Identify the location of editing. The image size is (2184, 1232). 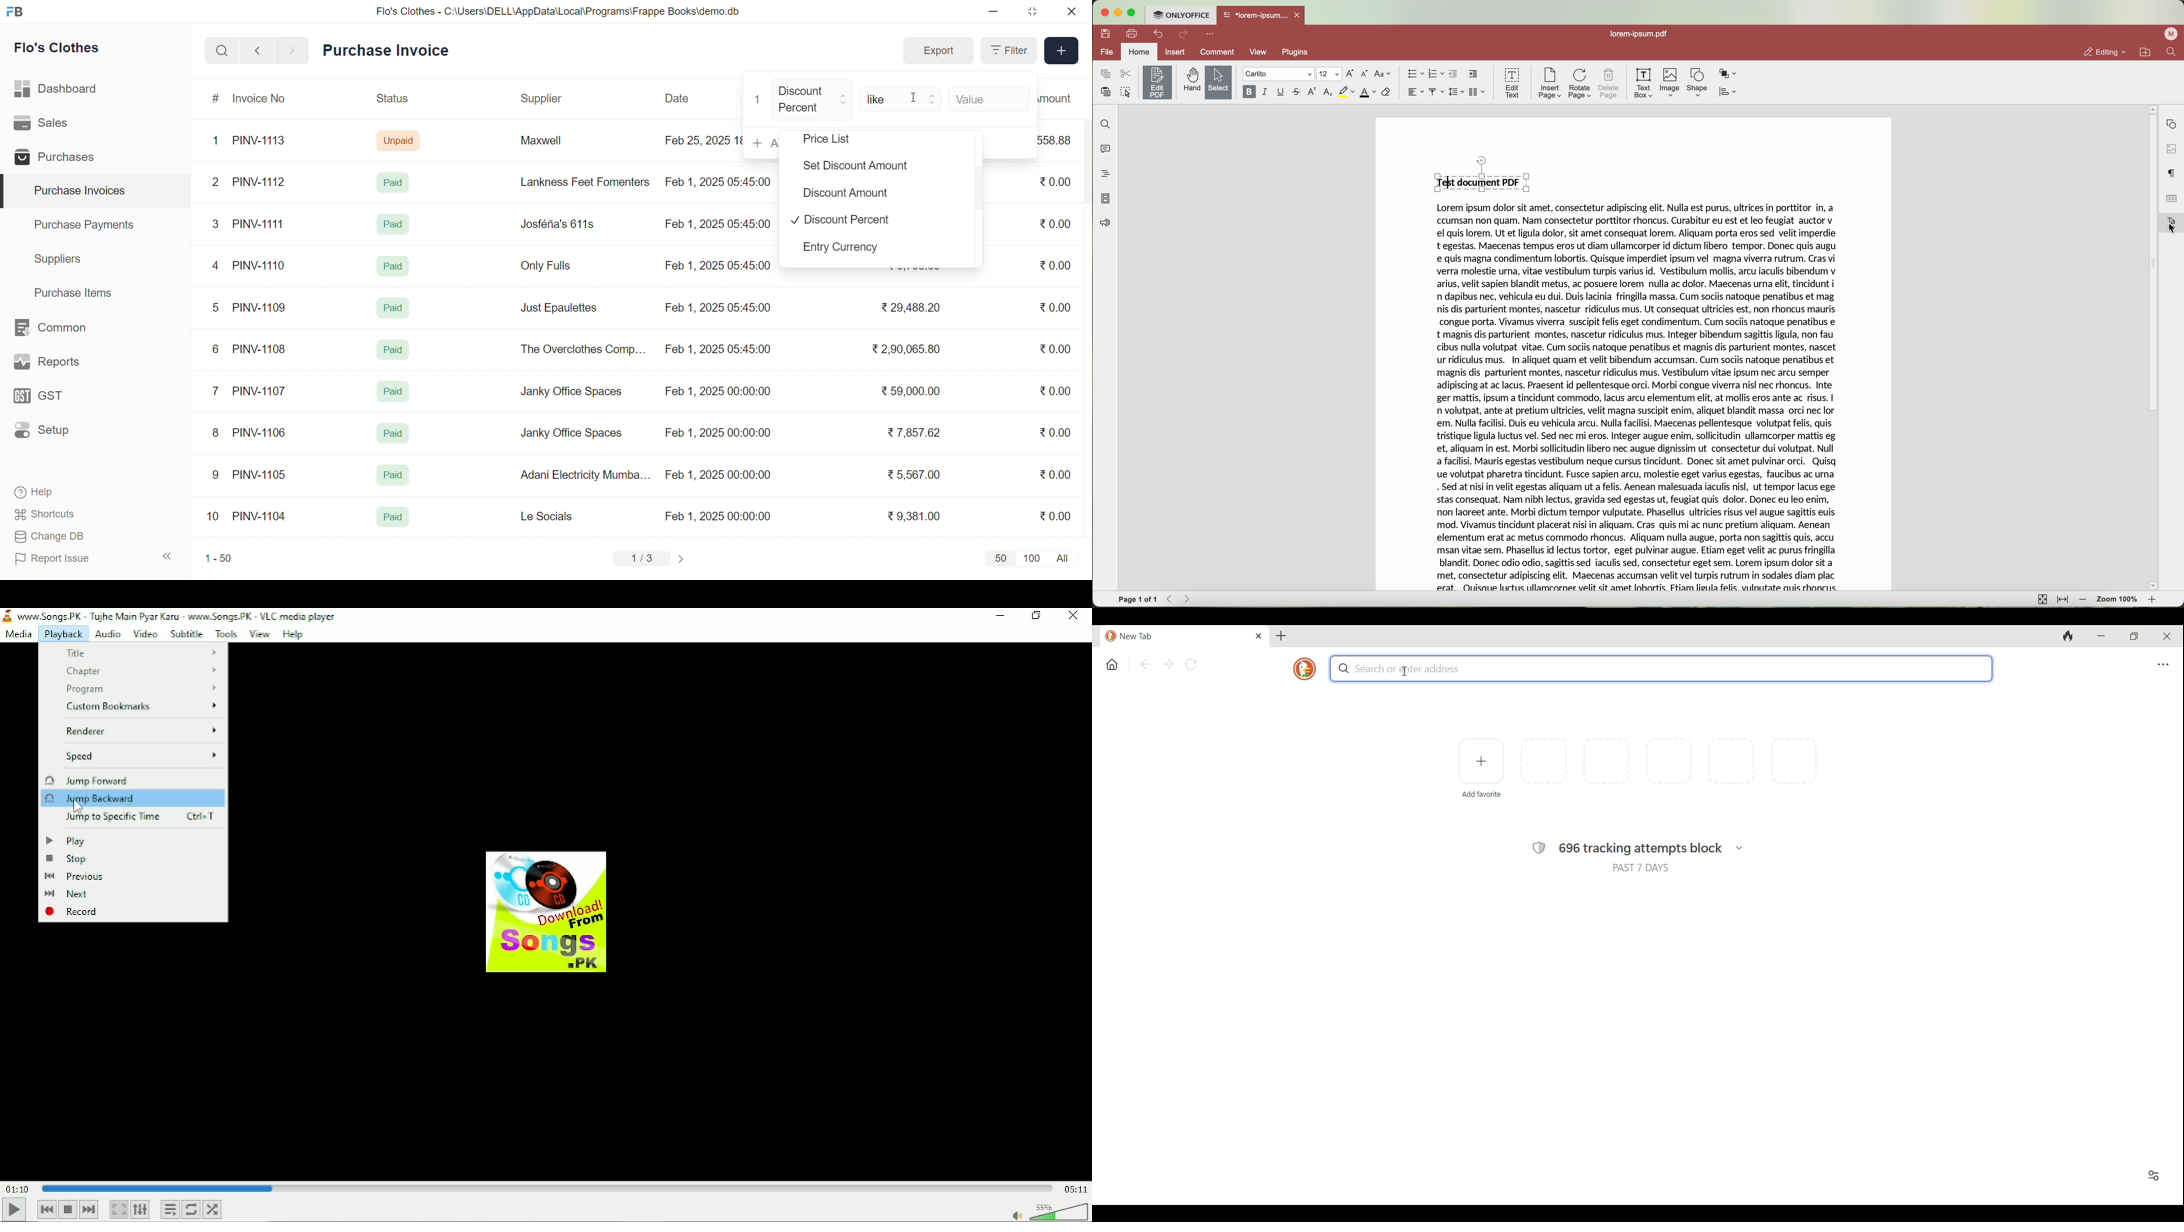
(2105, 52).